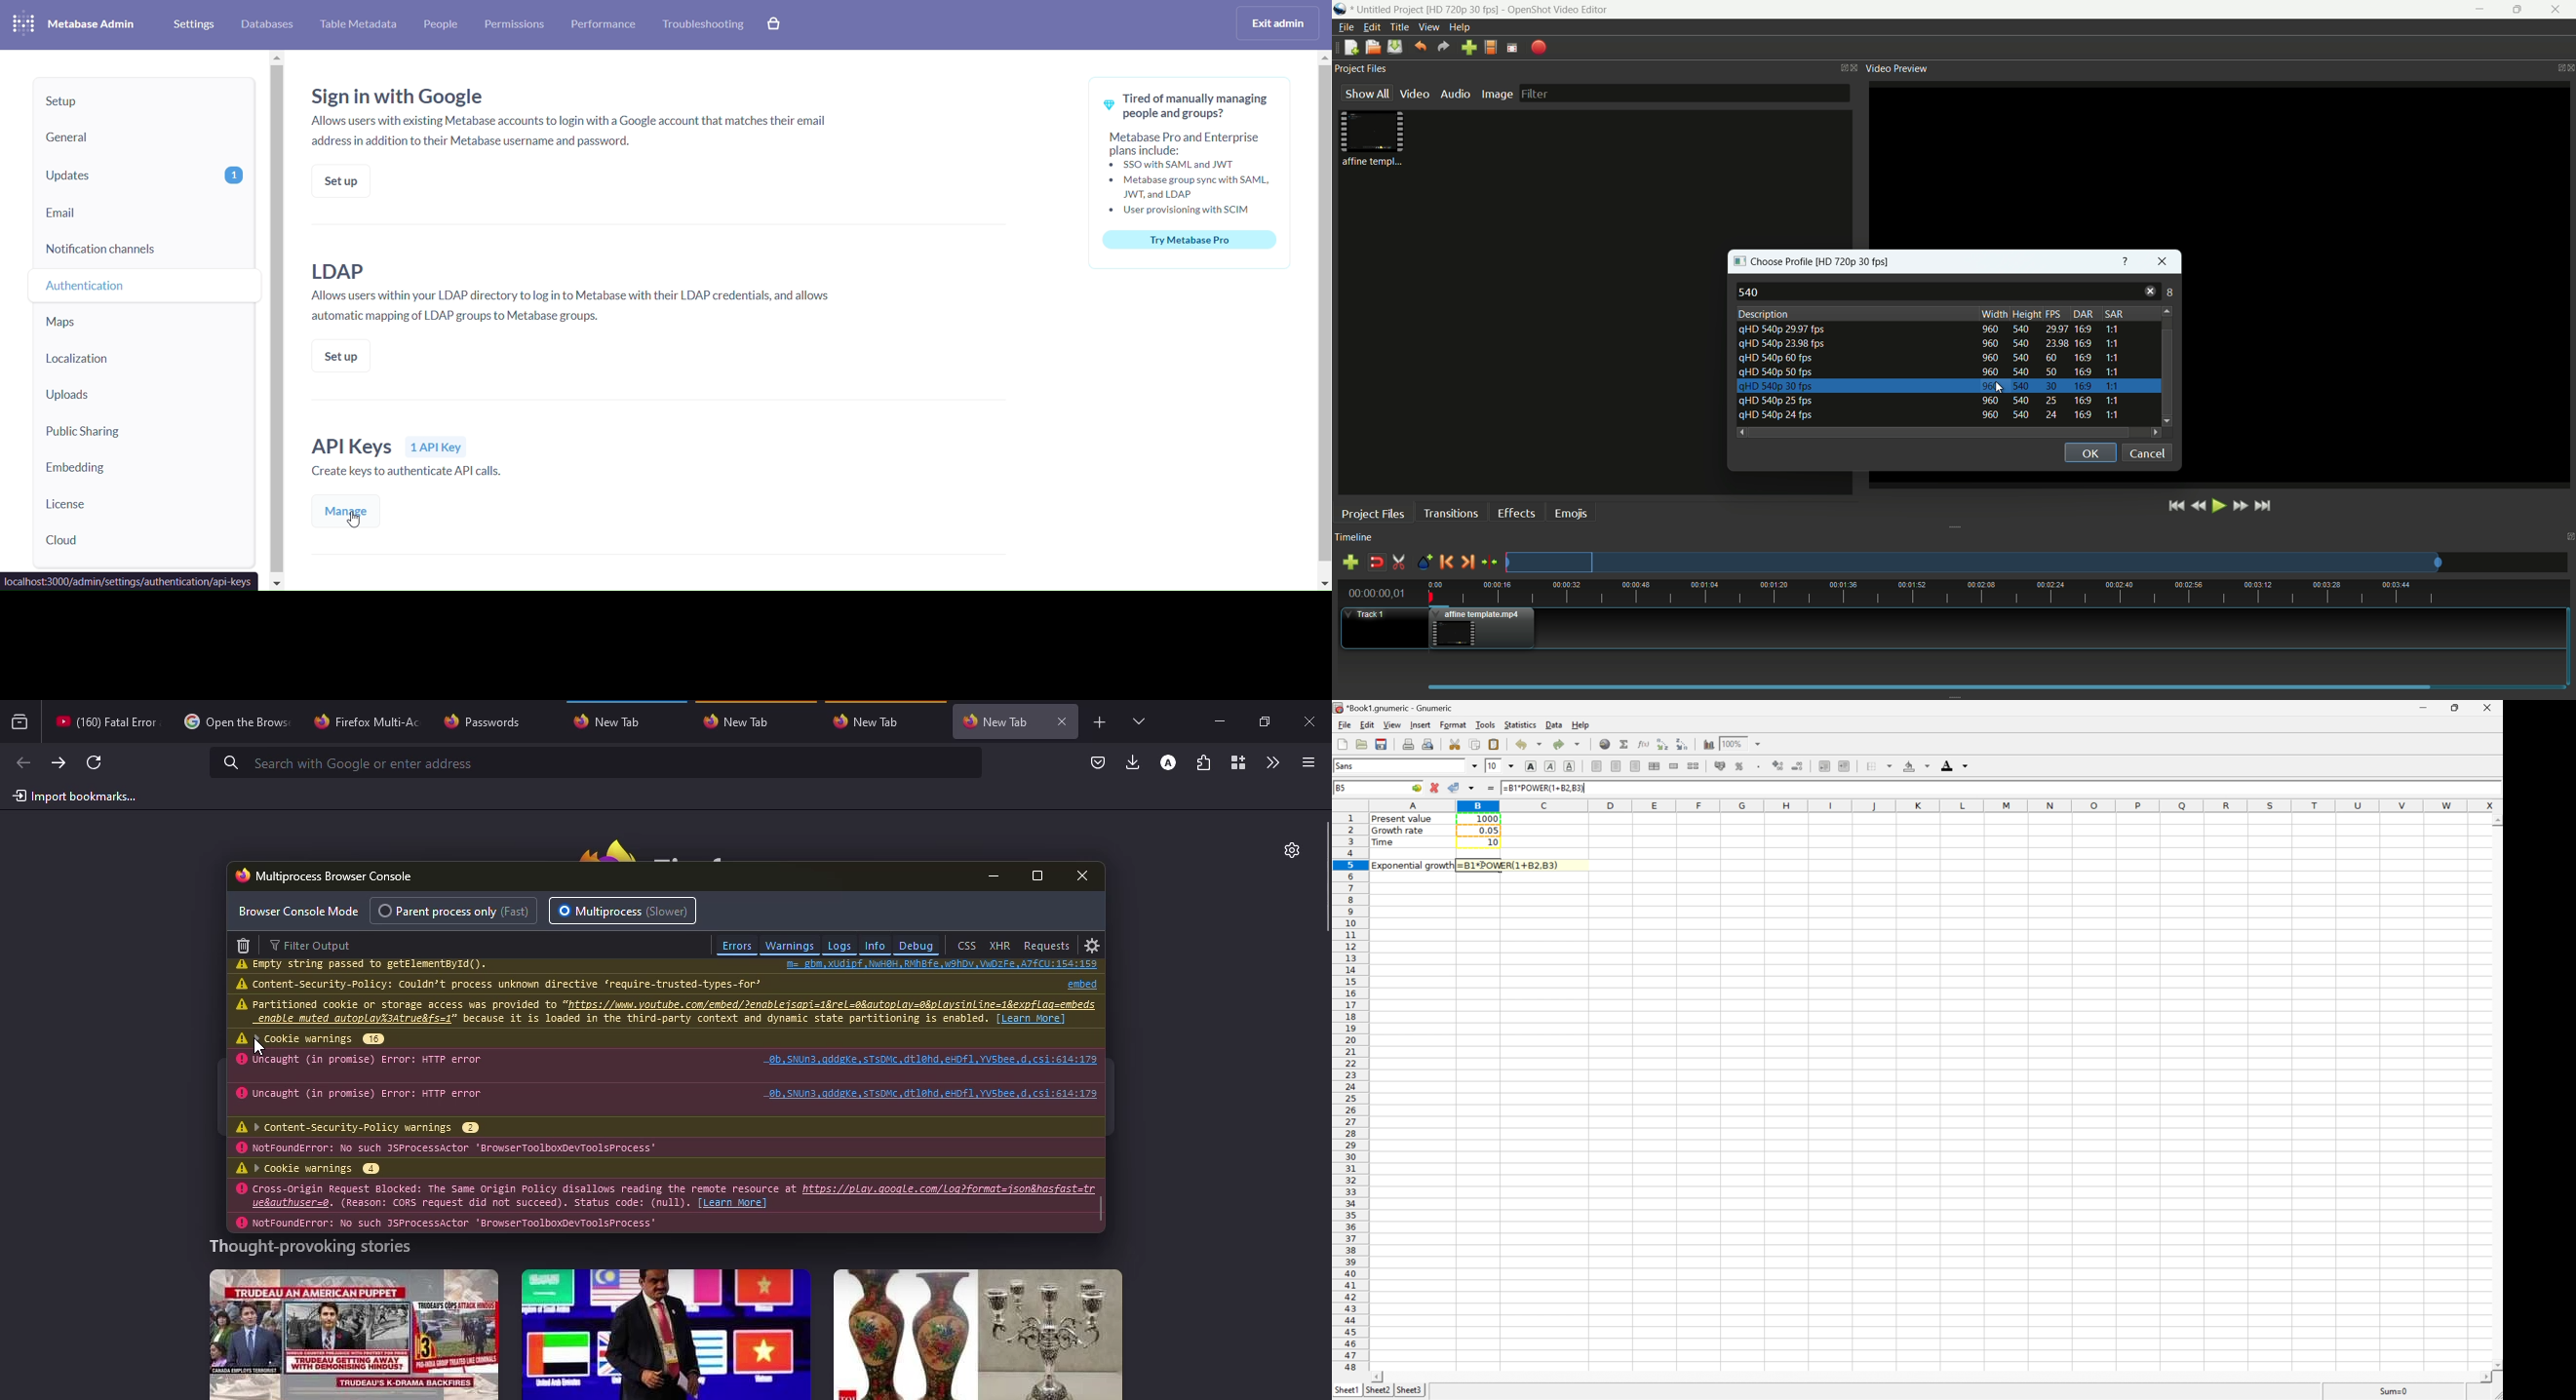 This screenshot has width=2576, height=1400. What do you see at coordinates (1074, 983) in the screenshot?
I see `embed` at bounding box center [1074, 983].